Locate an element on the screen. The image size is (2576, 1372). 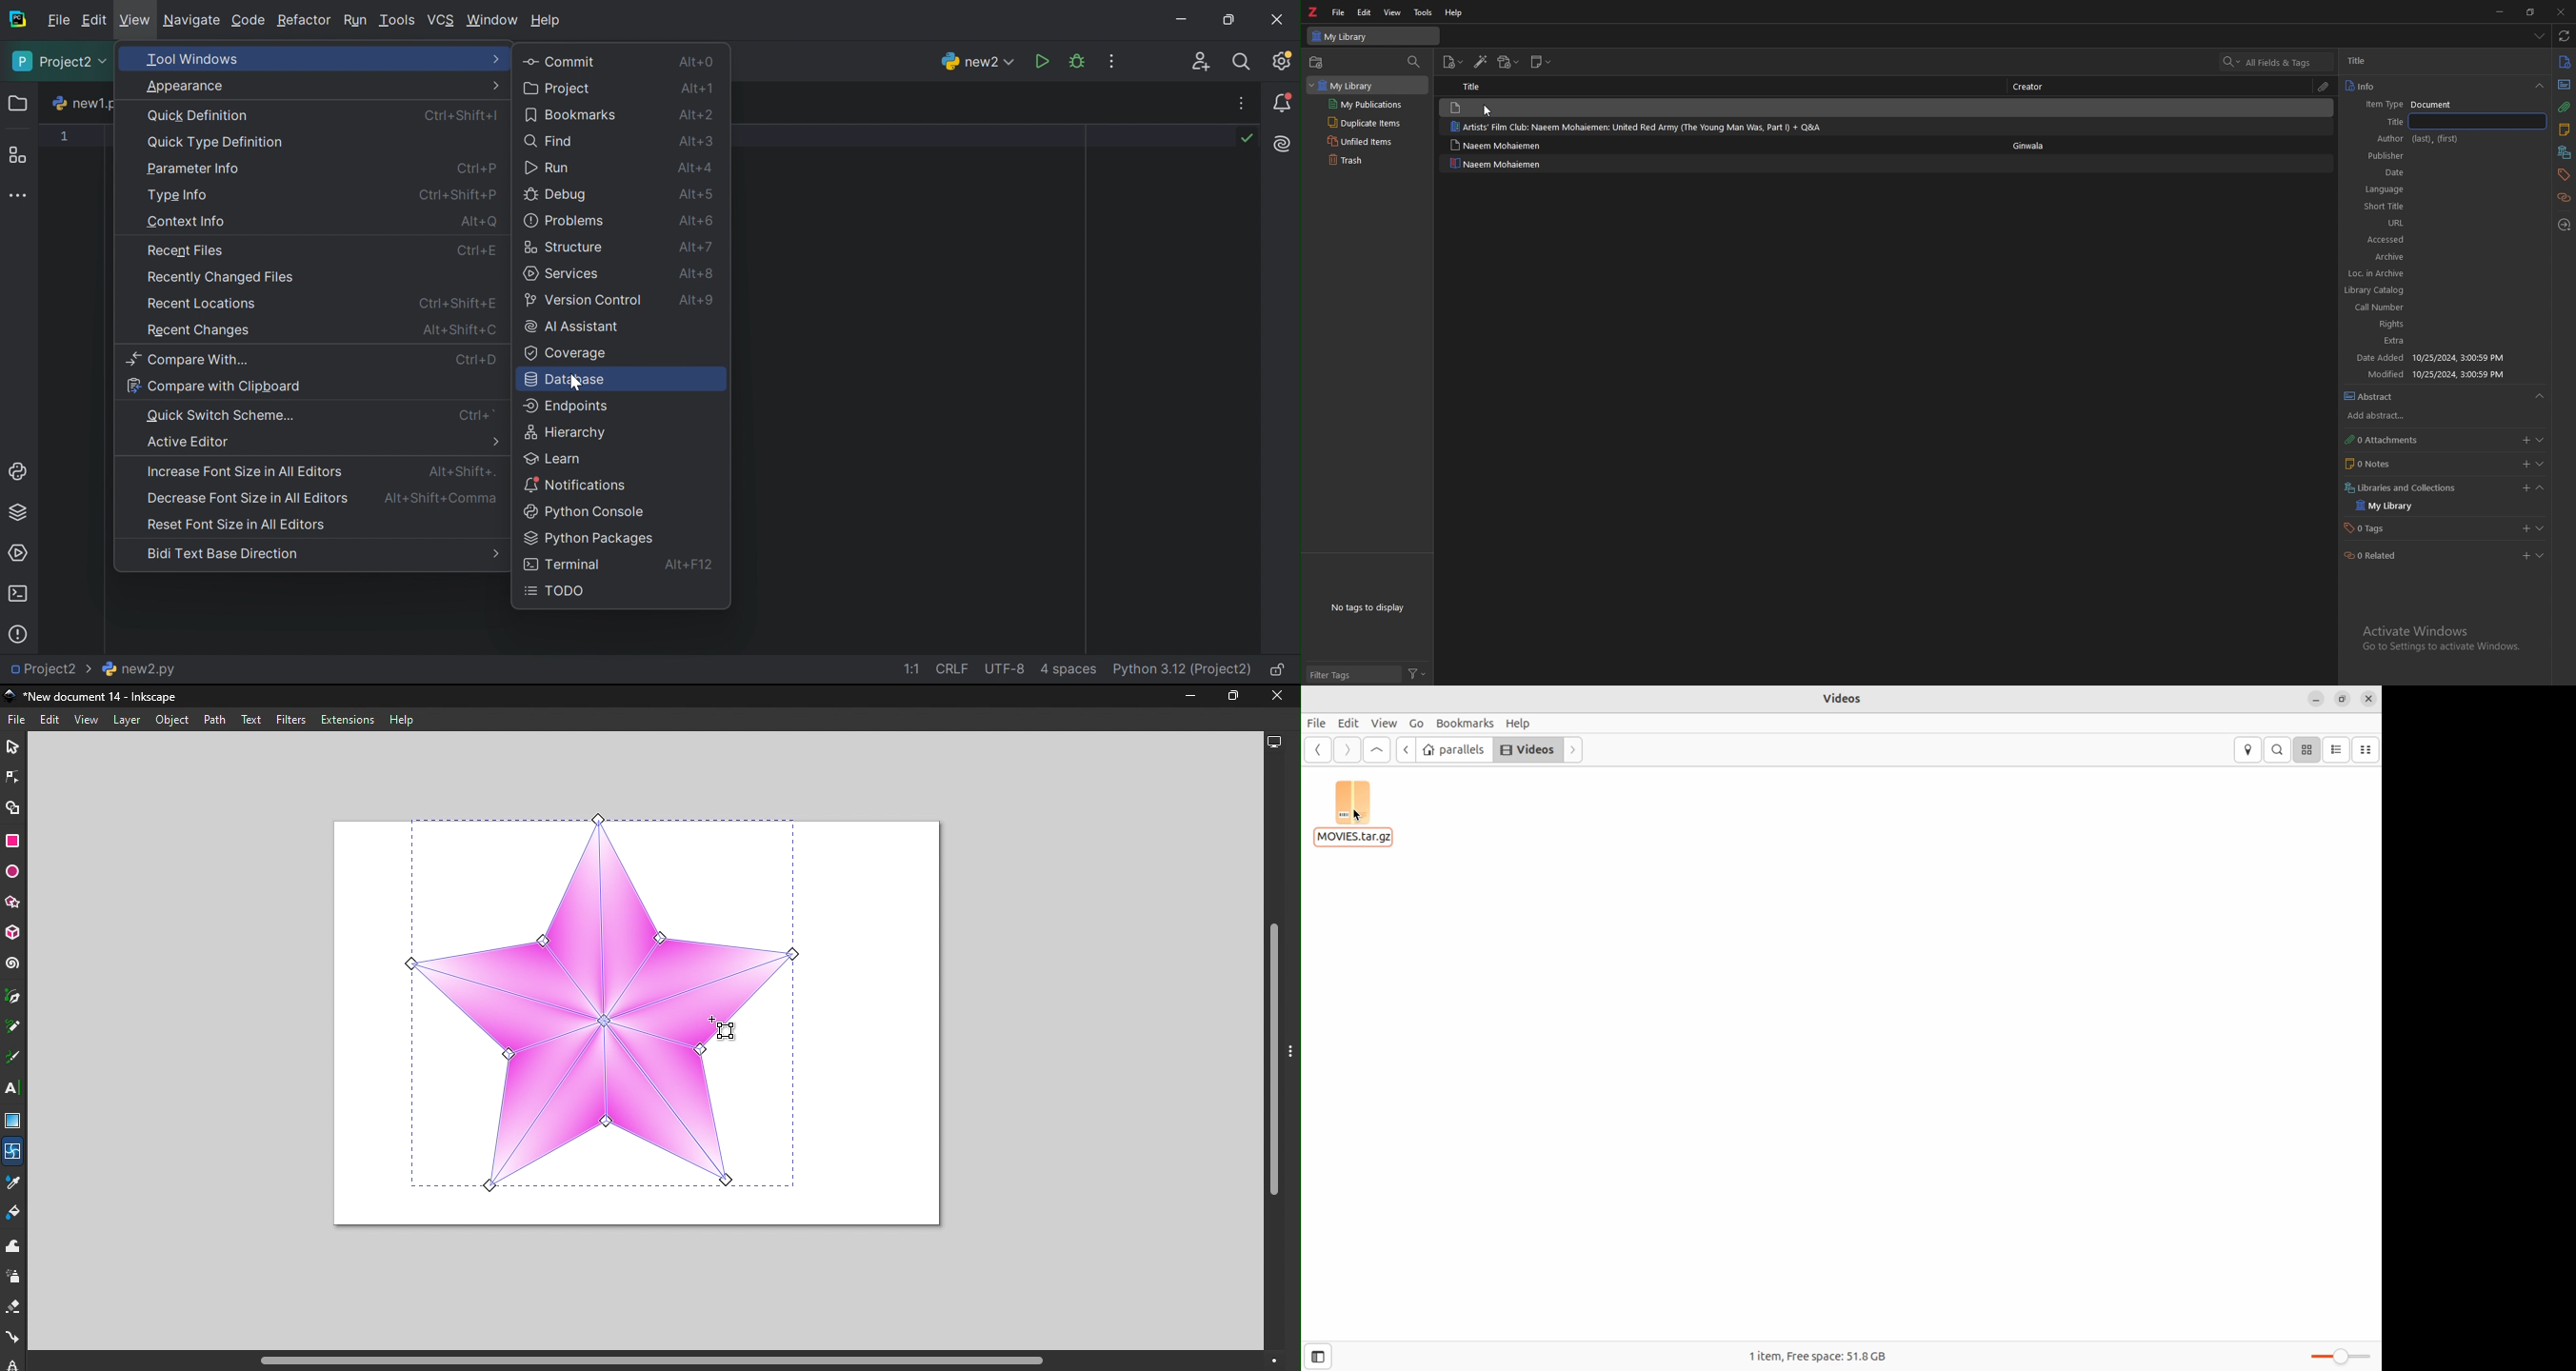
date added is located at coordinates (2379, 508).